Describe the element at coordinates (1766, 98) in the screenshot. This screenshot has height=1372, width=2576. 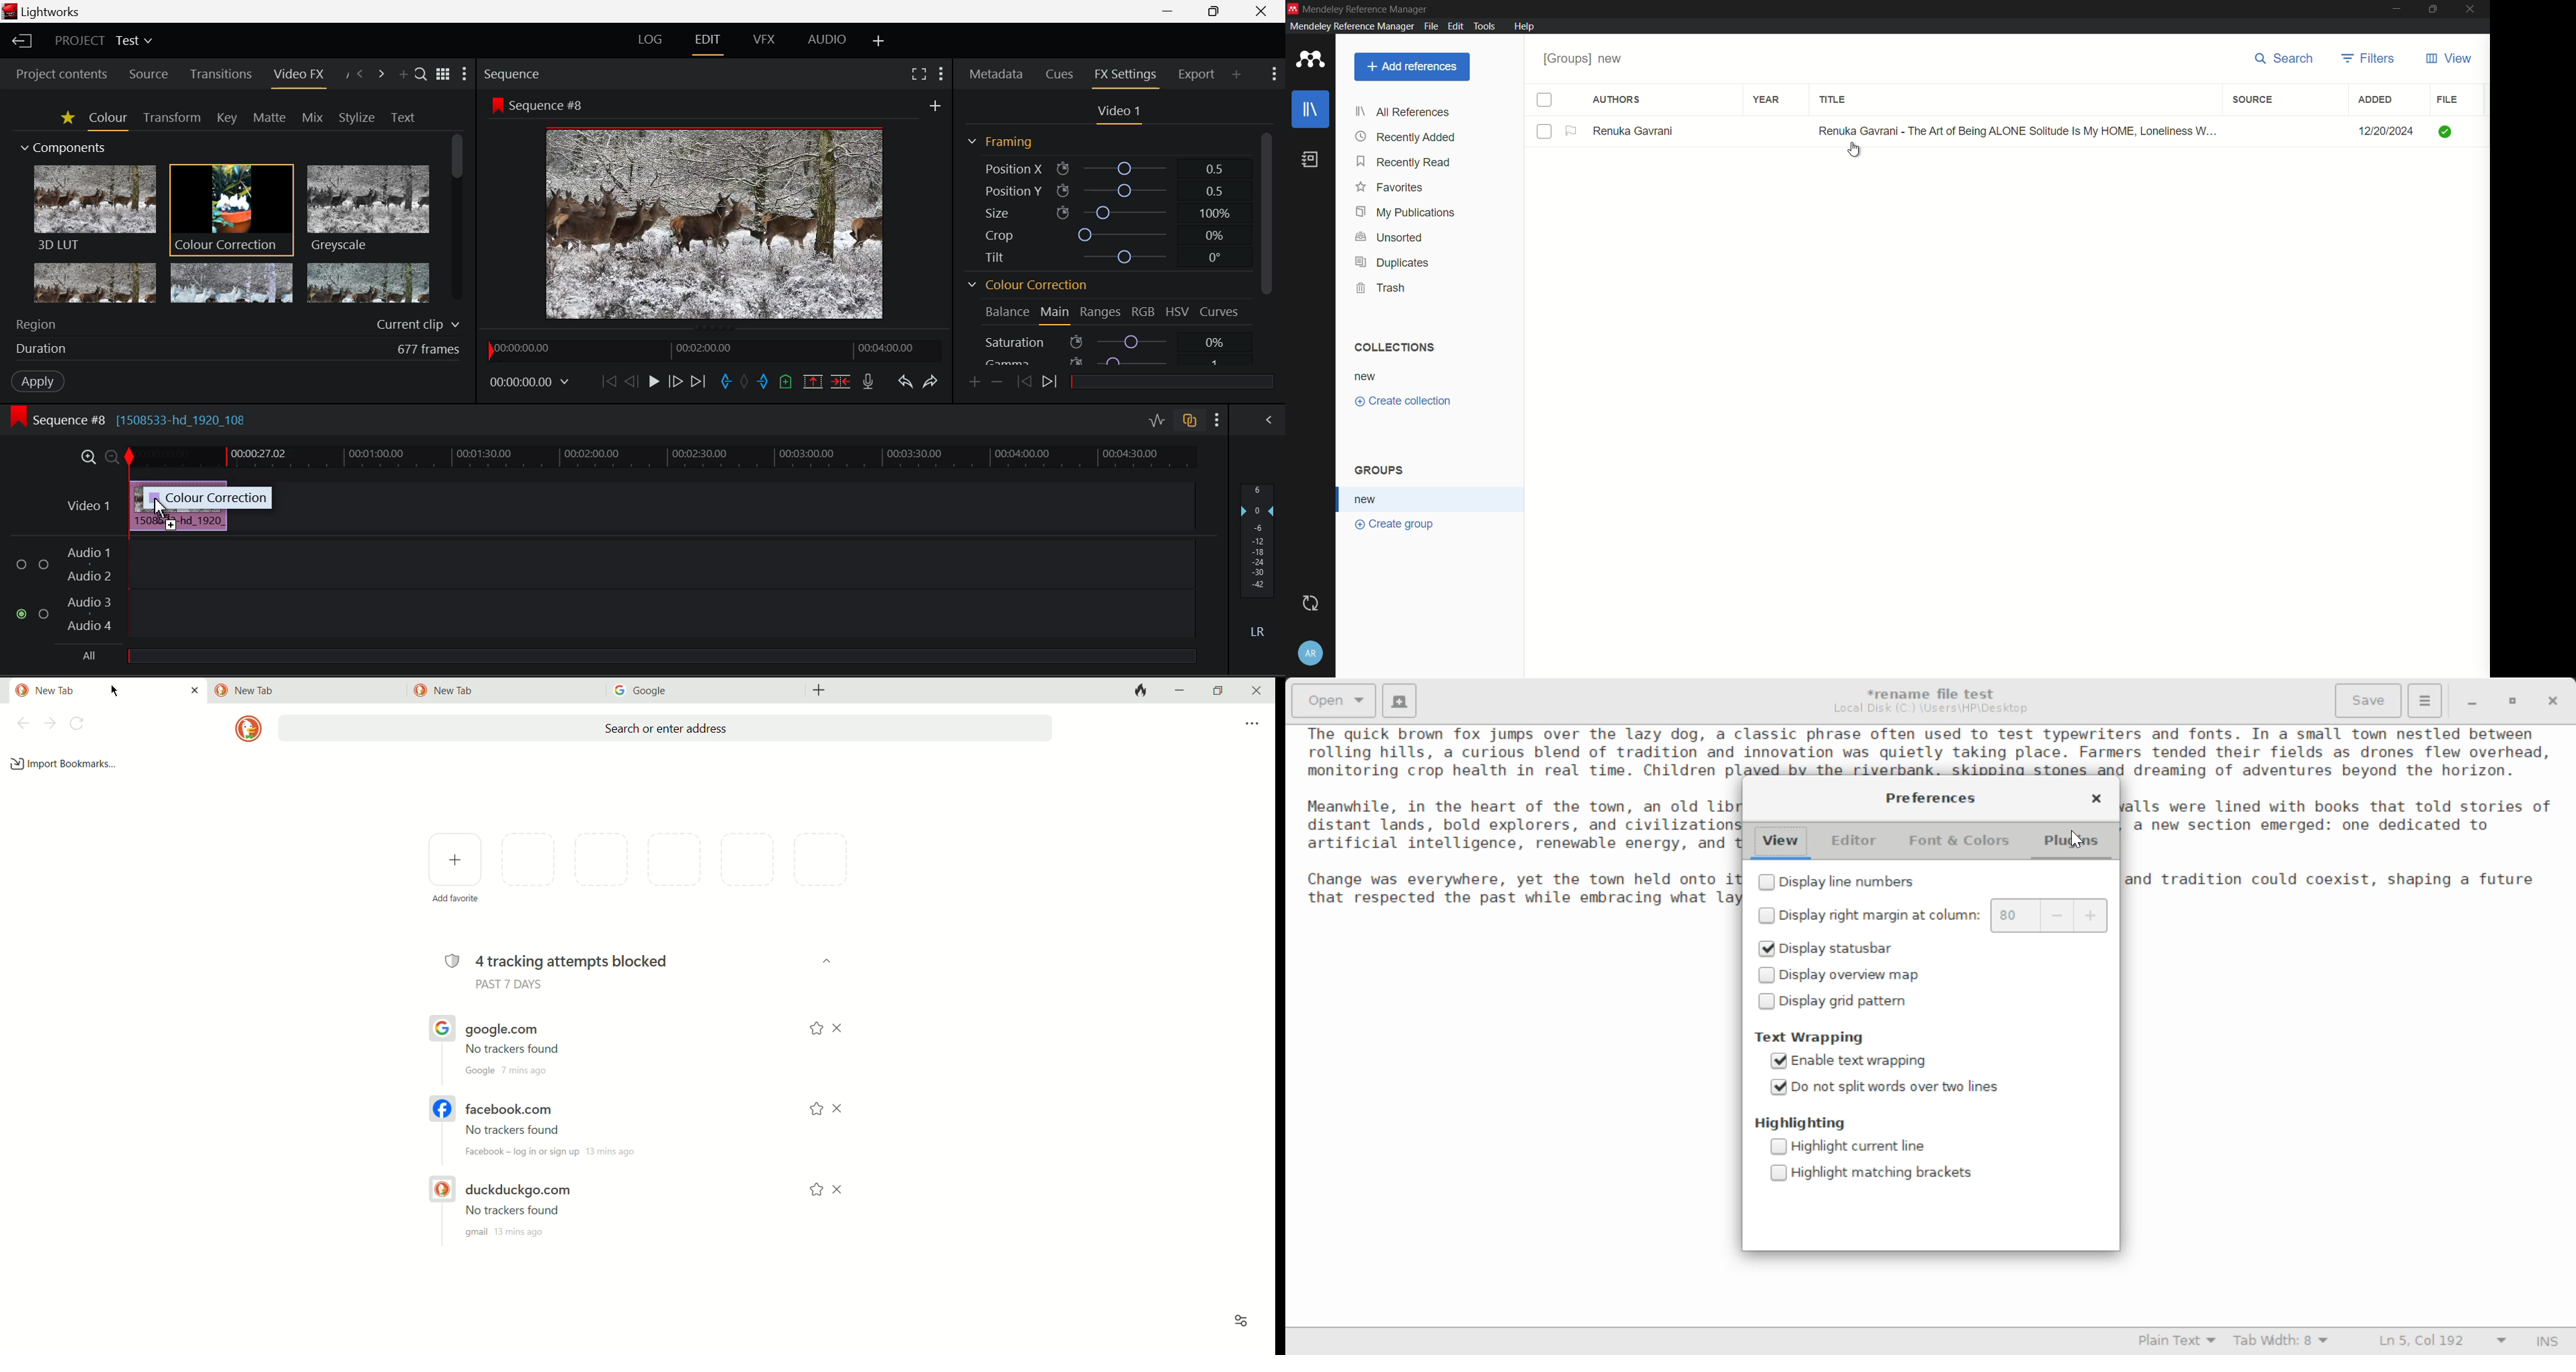
I see `year` at that location.